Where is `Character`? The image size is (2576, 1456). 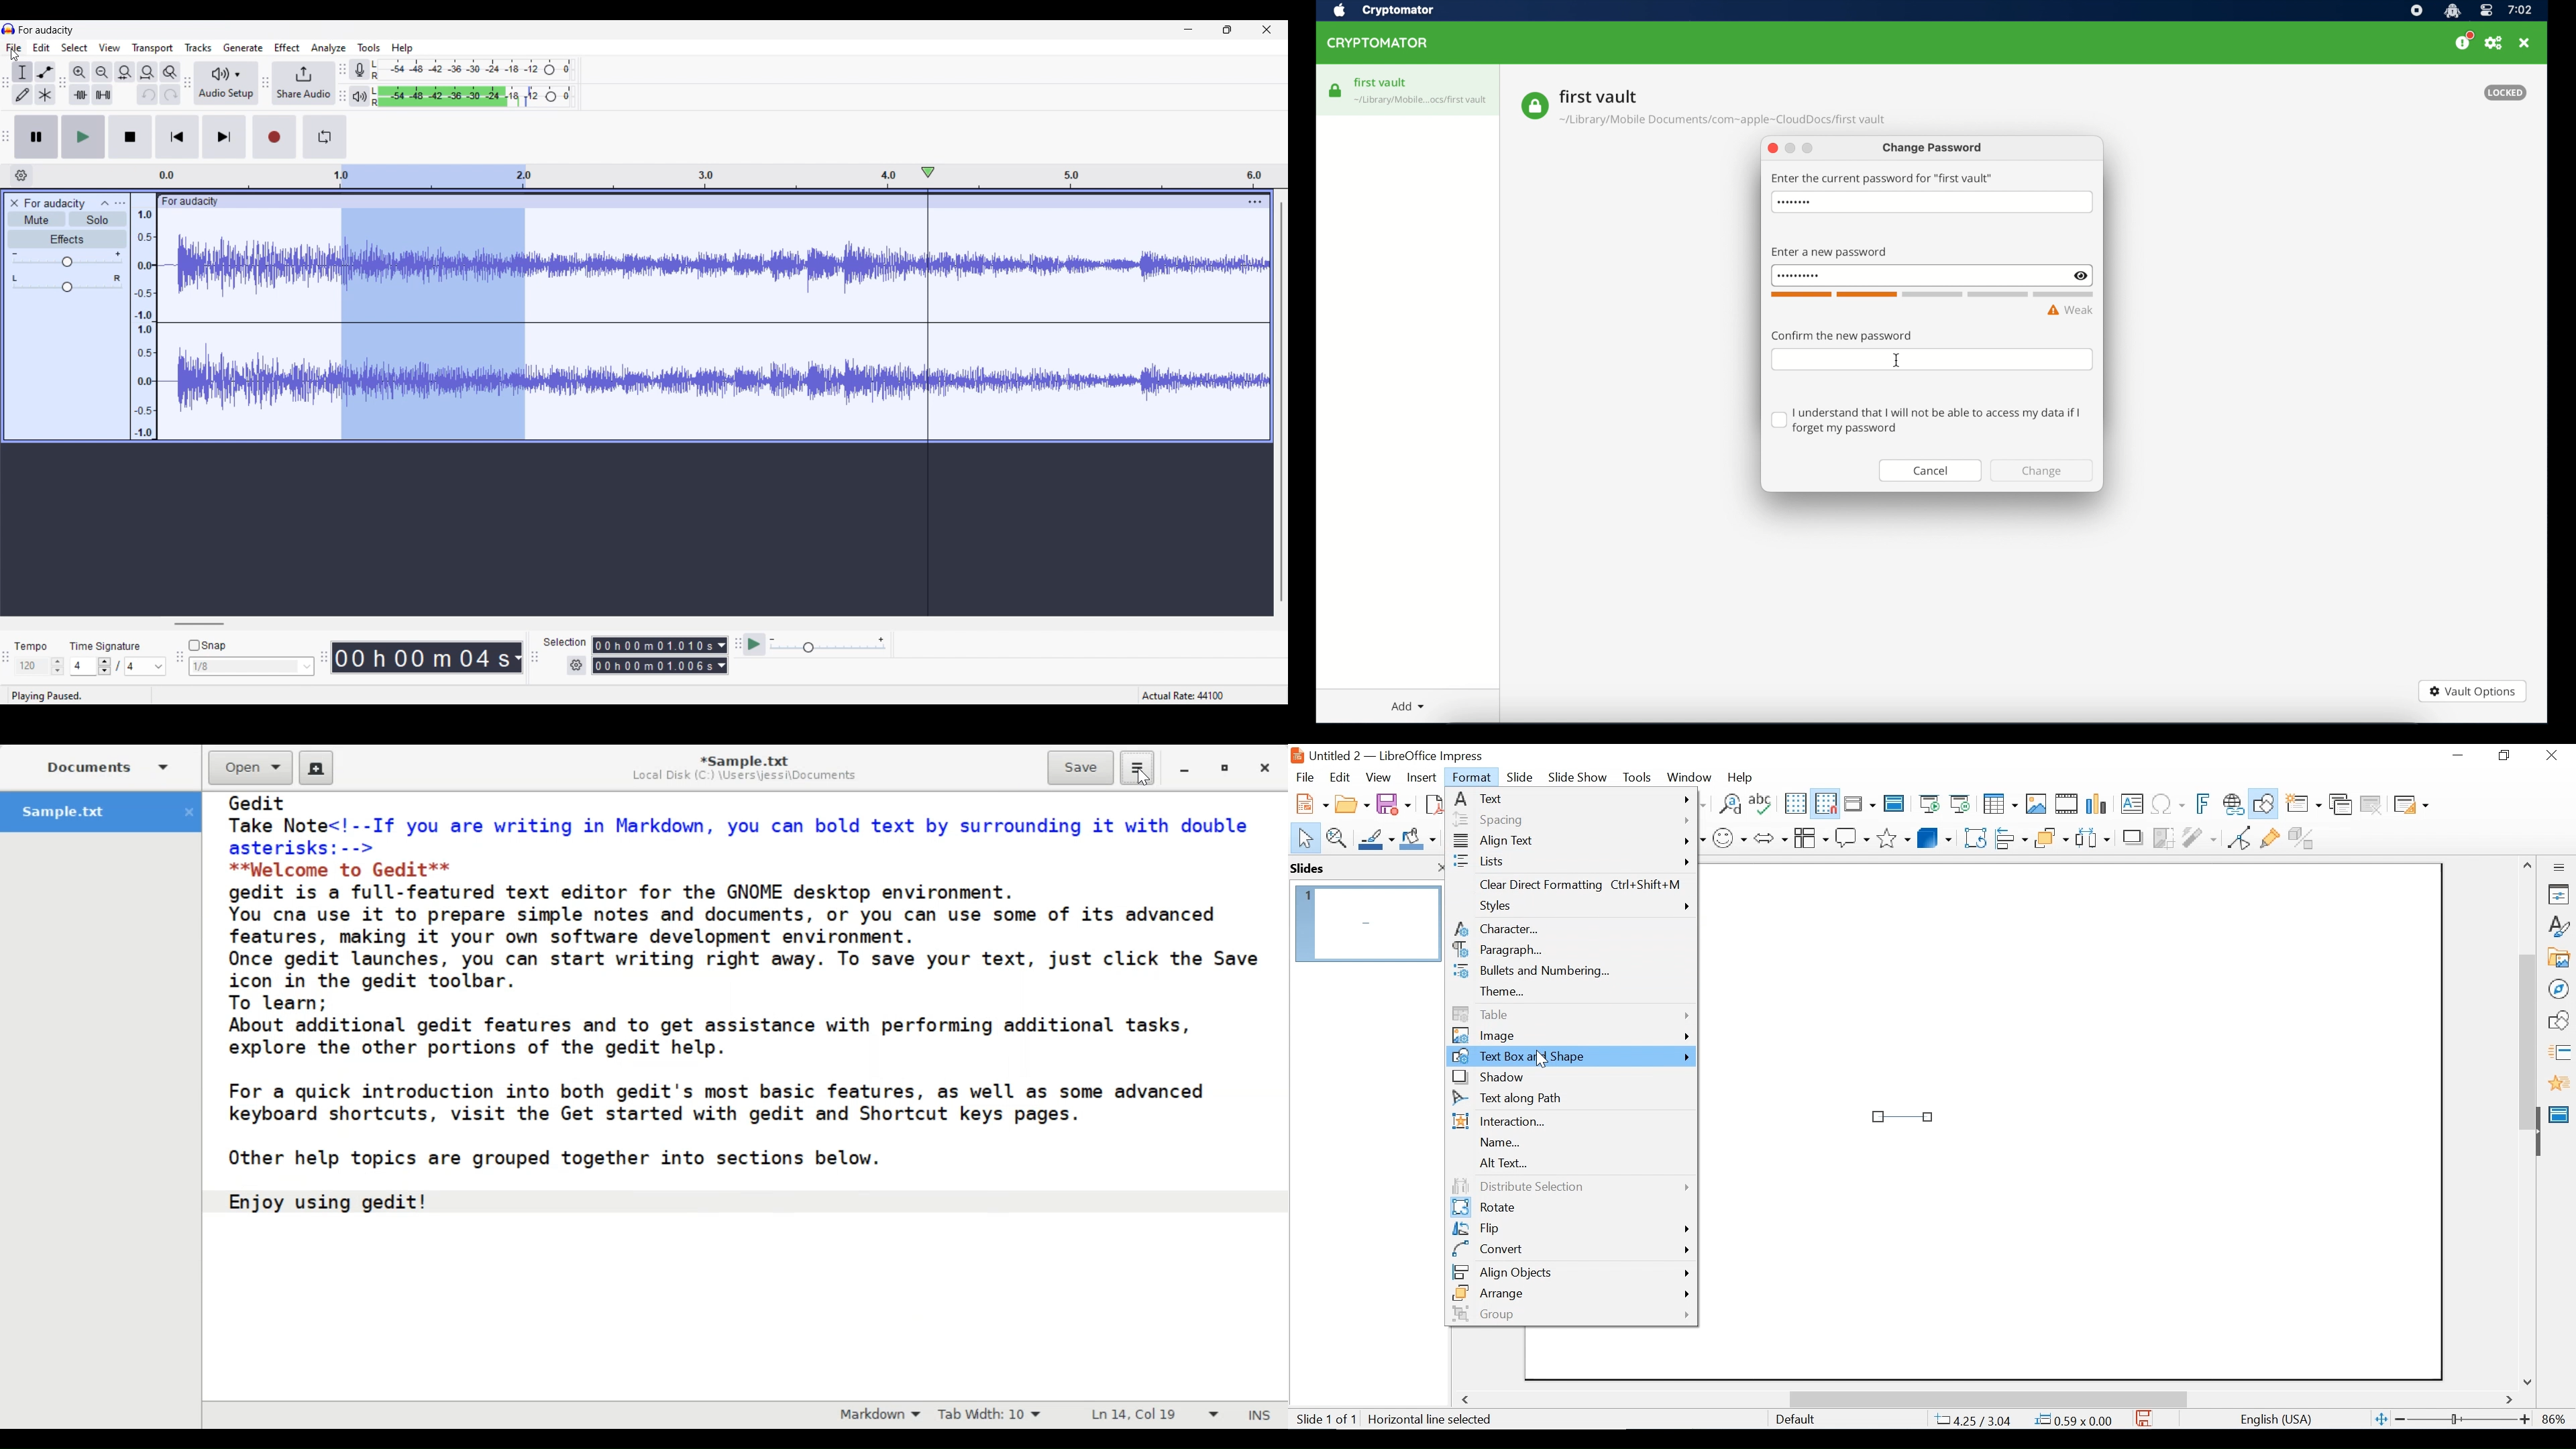 Character is located at coordinates (1570, 928).